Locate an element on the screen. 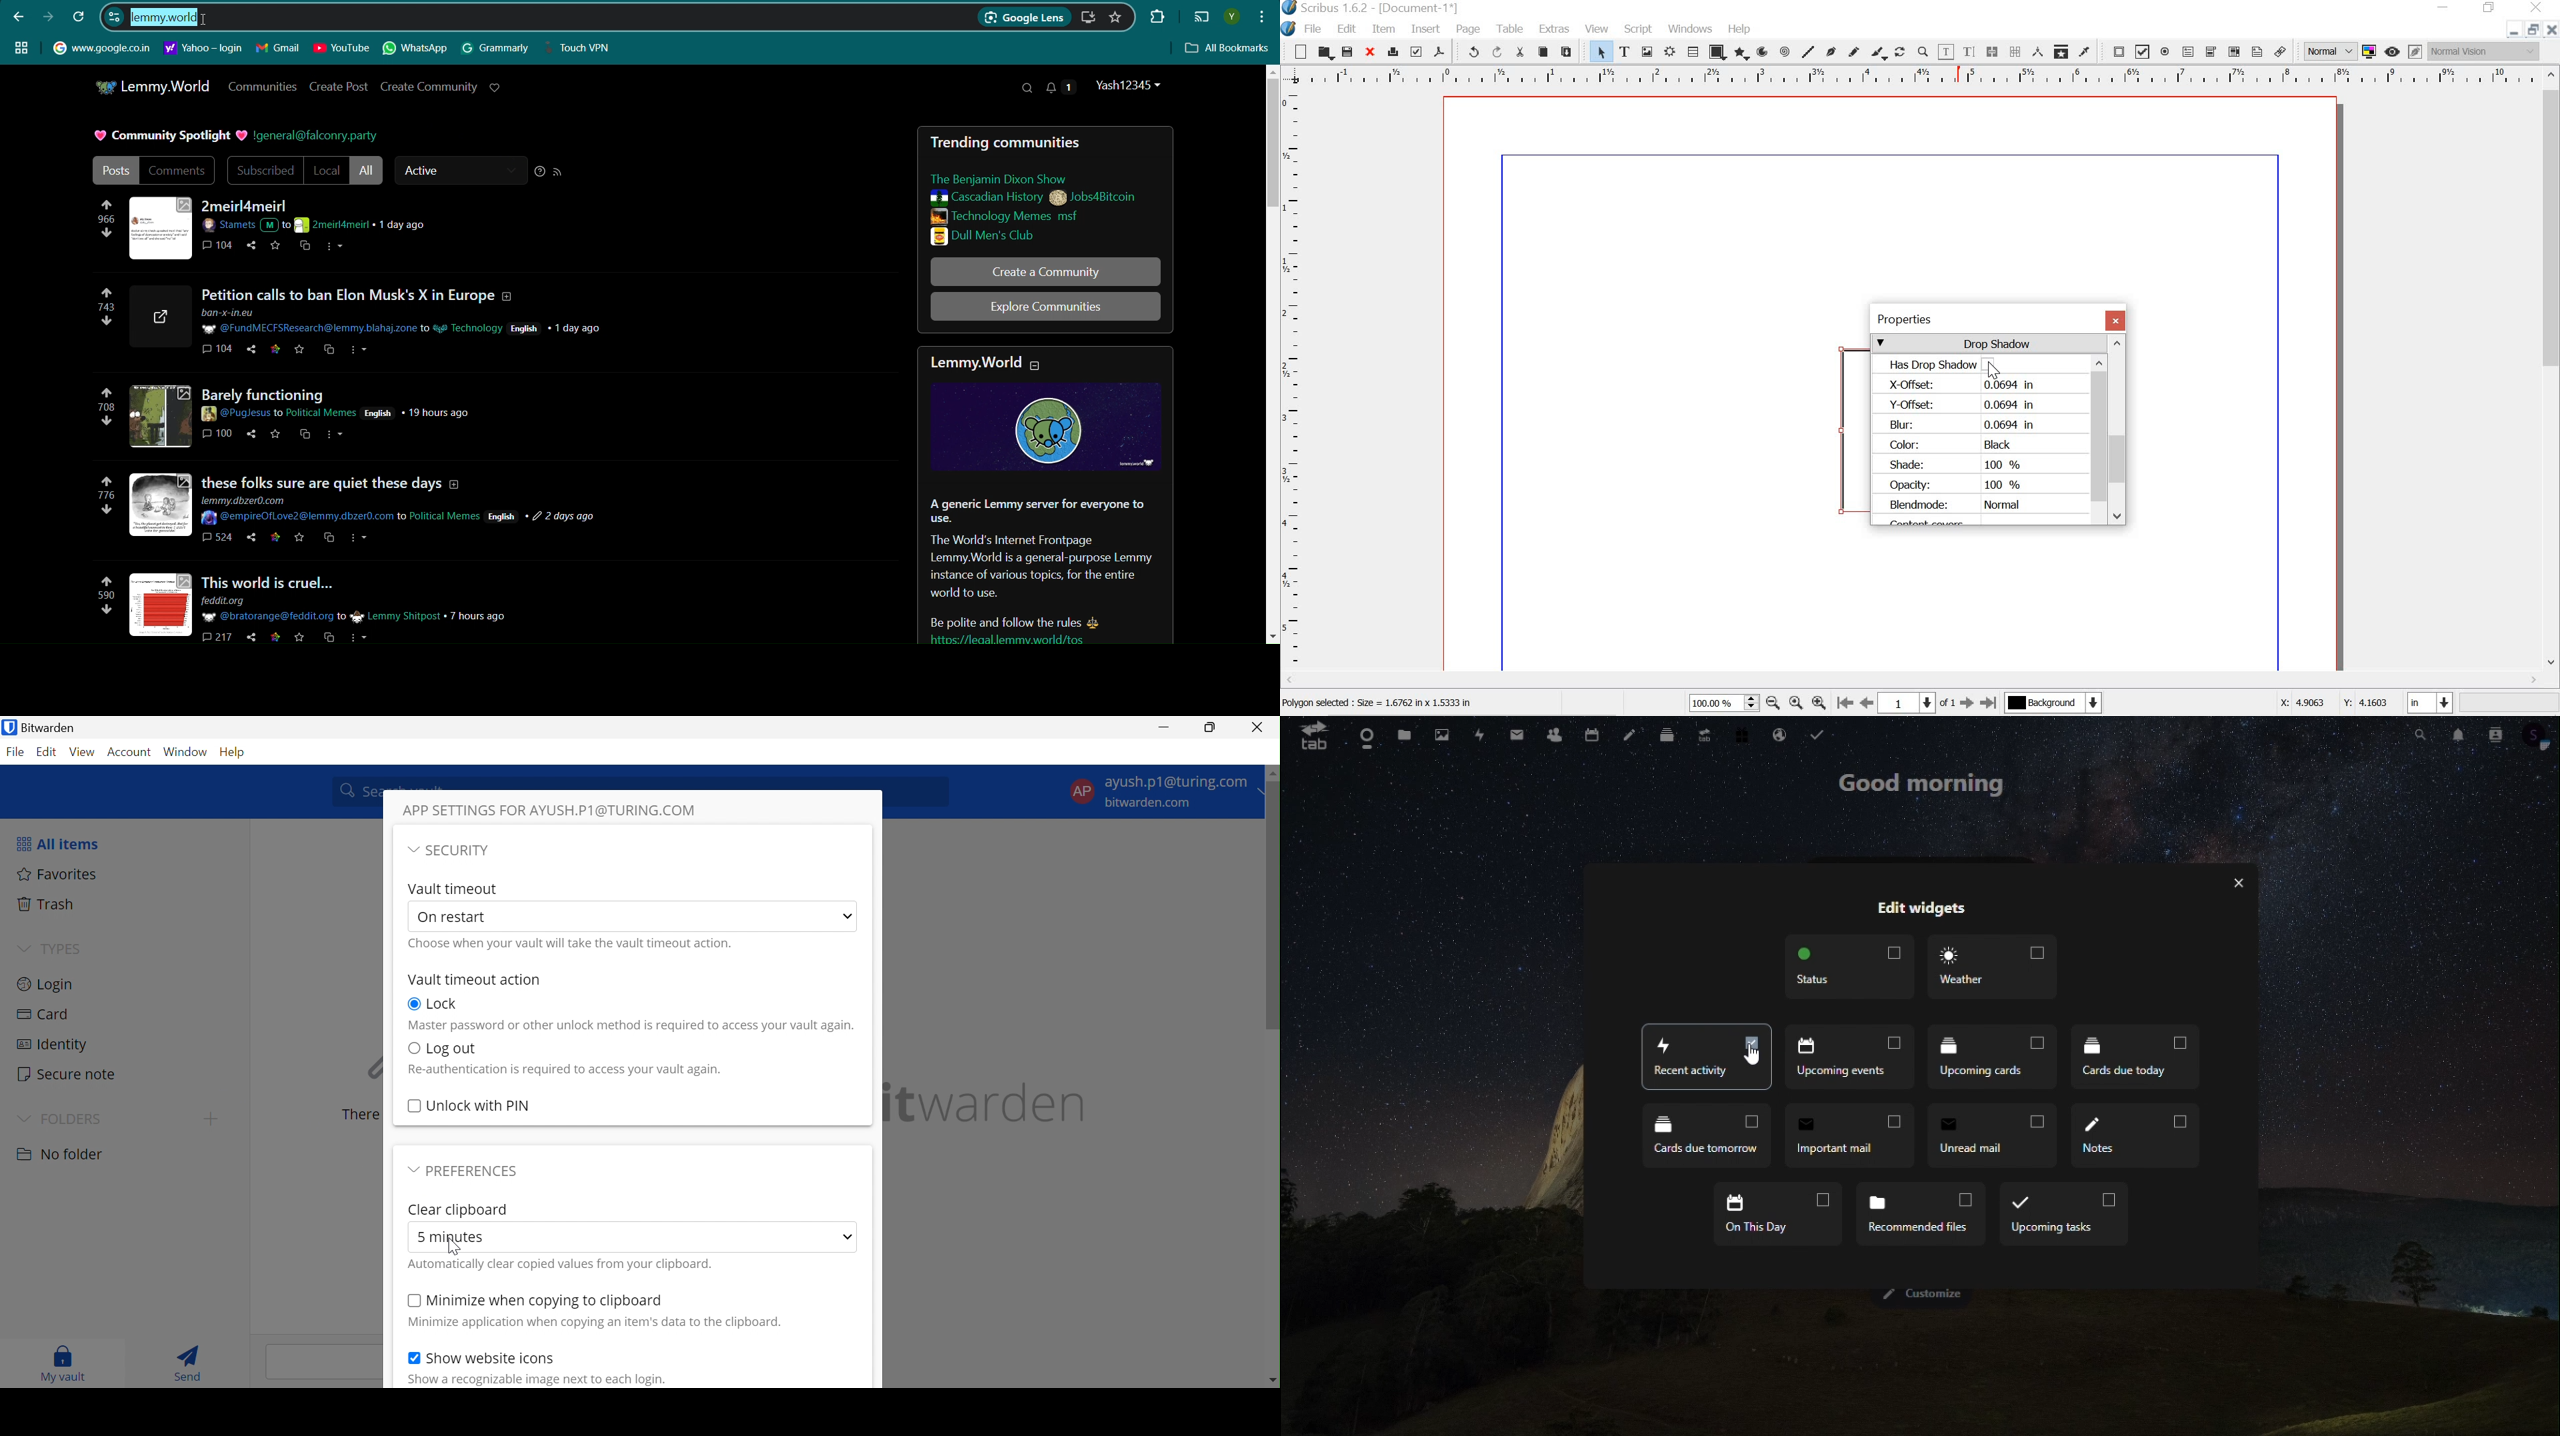  100 is located at coordinates (219, 437).